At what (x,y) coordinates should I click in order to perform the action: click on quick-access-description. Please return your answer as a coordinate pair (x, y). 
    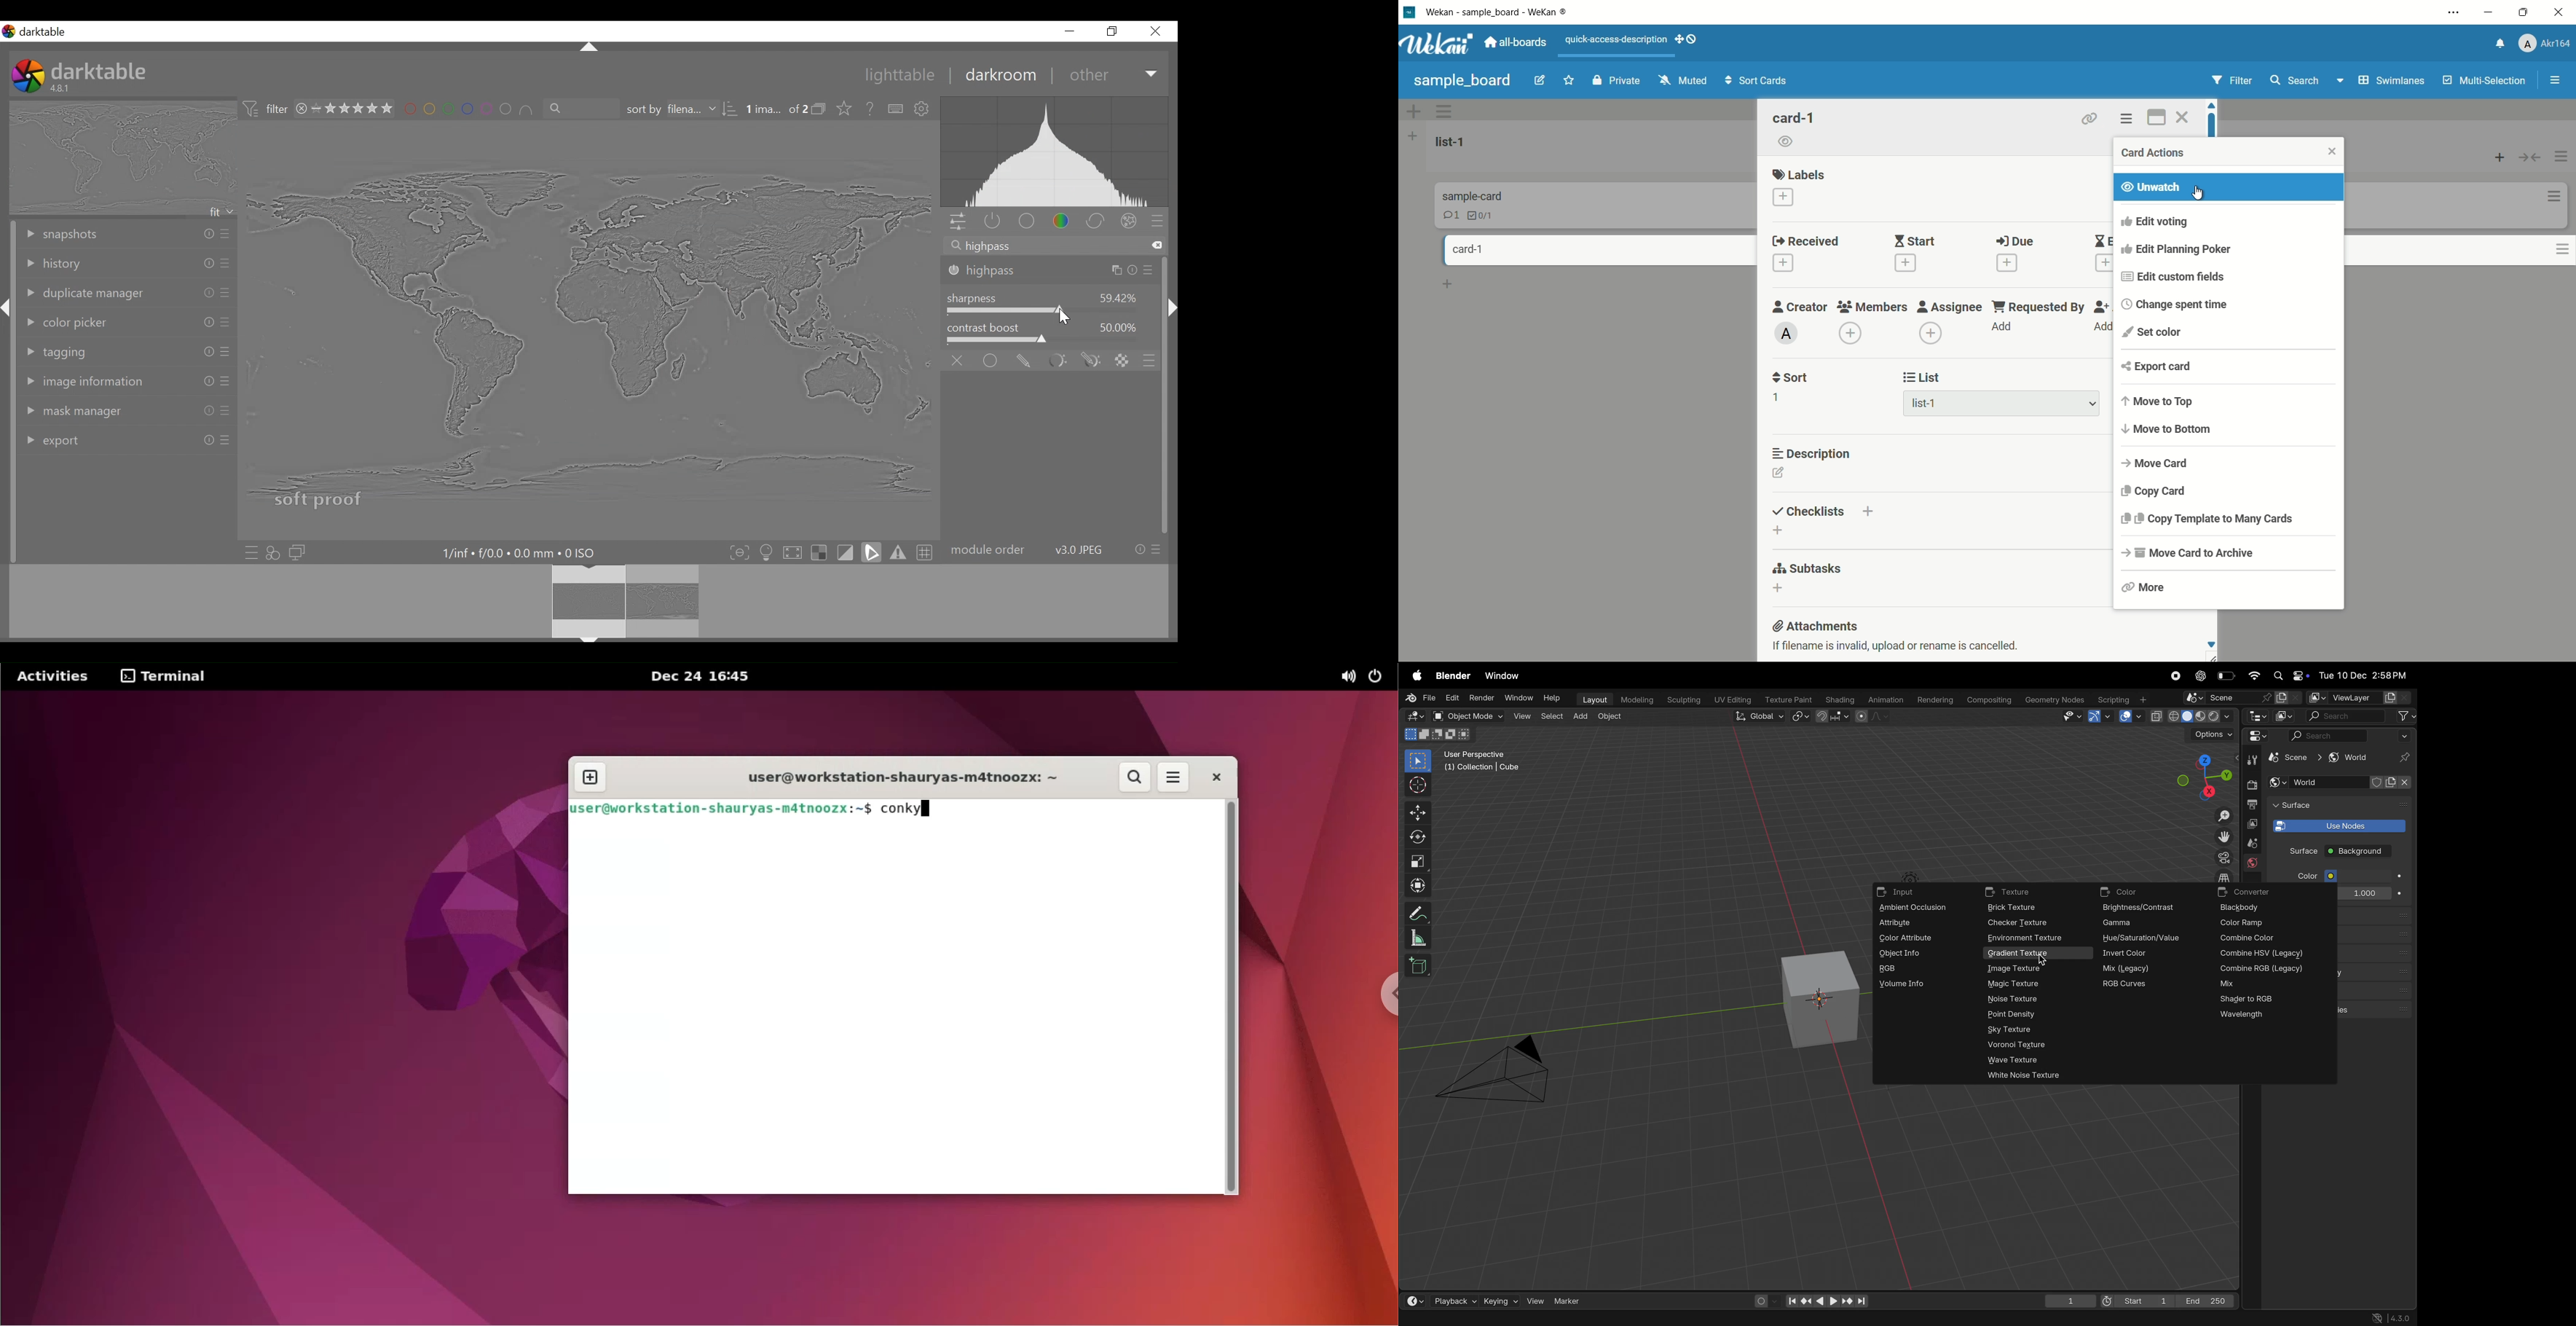
    Looking at the image, I should click on (1614, 39).